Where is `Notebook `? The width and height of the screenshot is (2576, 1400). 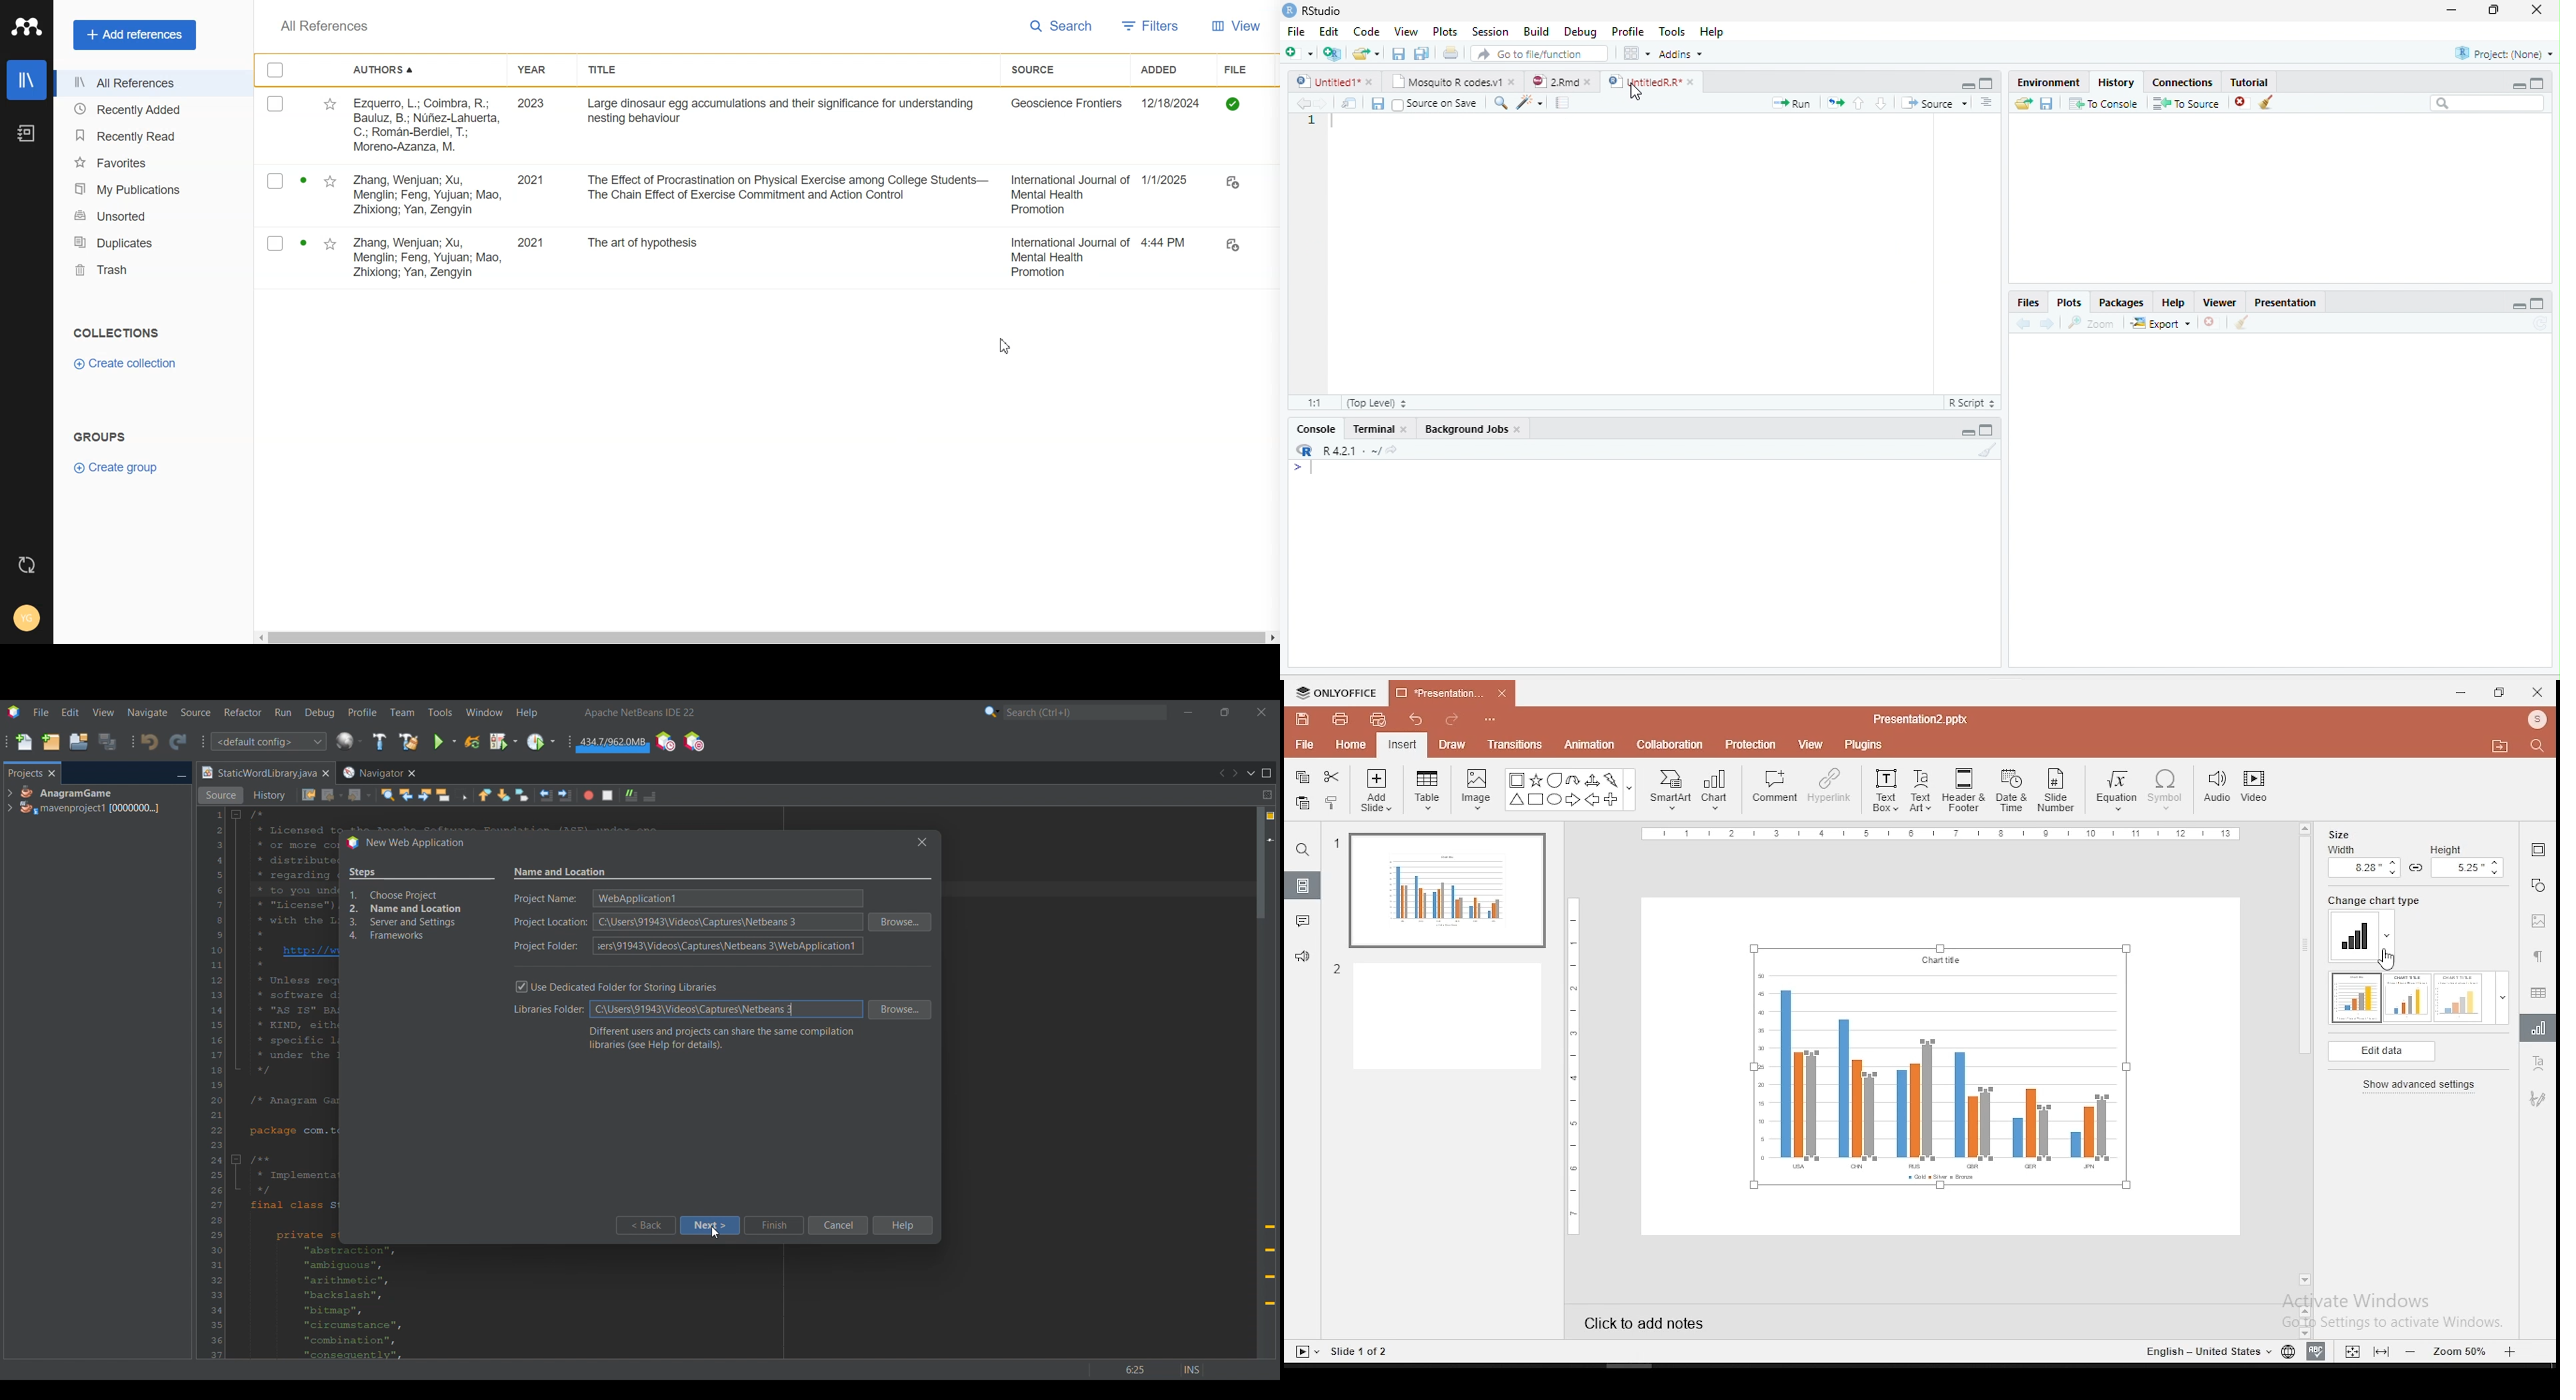 Notebook  is located at coordinates (28, 134).